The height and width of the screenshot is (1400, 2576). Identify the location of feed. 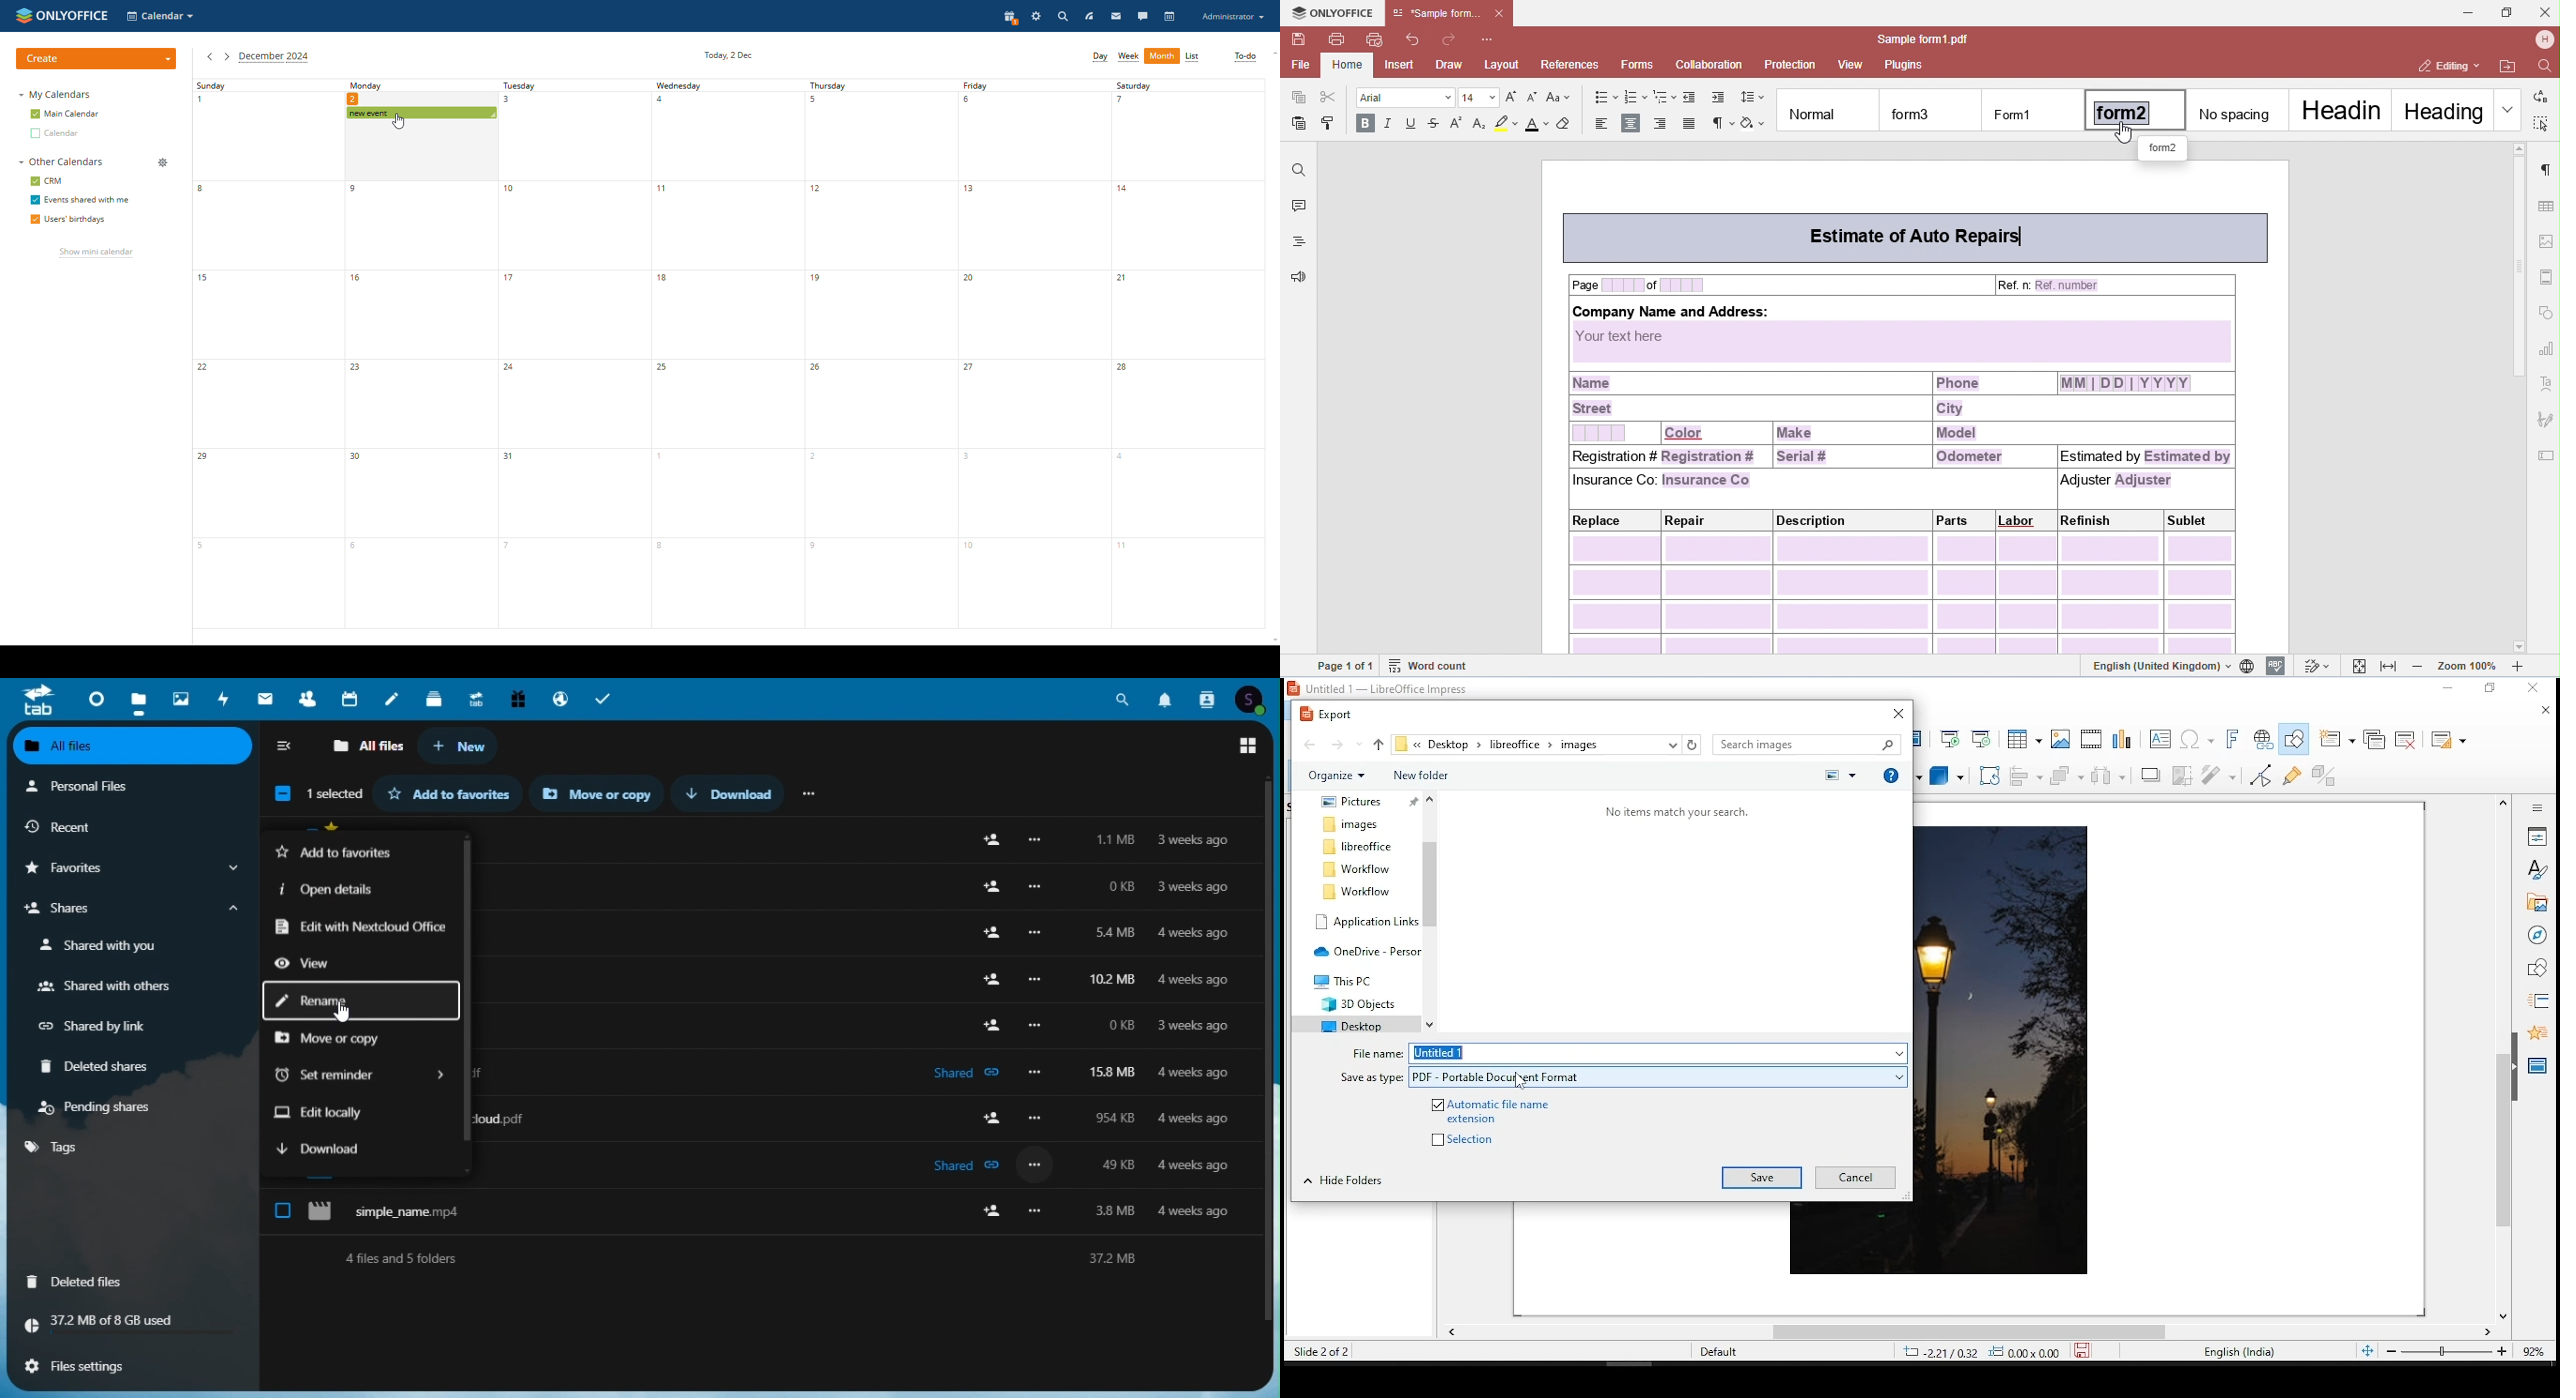
(1089, 17).